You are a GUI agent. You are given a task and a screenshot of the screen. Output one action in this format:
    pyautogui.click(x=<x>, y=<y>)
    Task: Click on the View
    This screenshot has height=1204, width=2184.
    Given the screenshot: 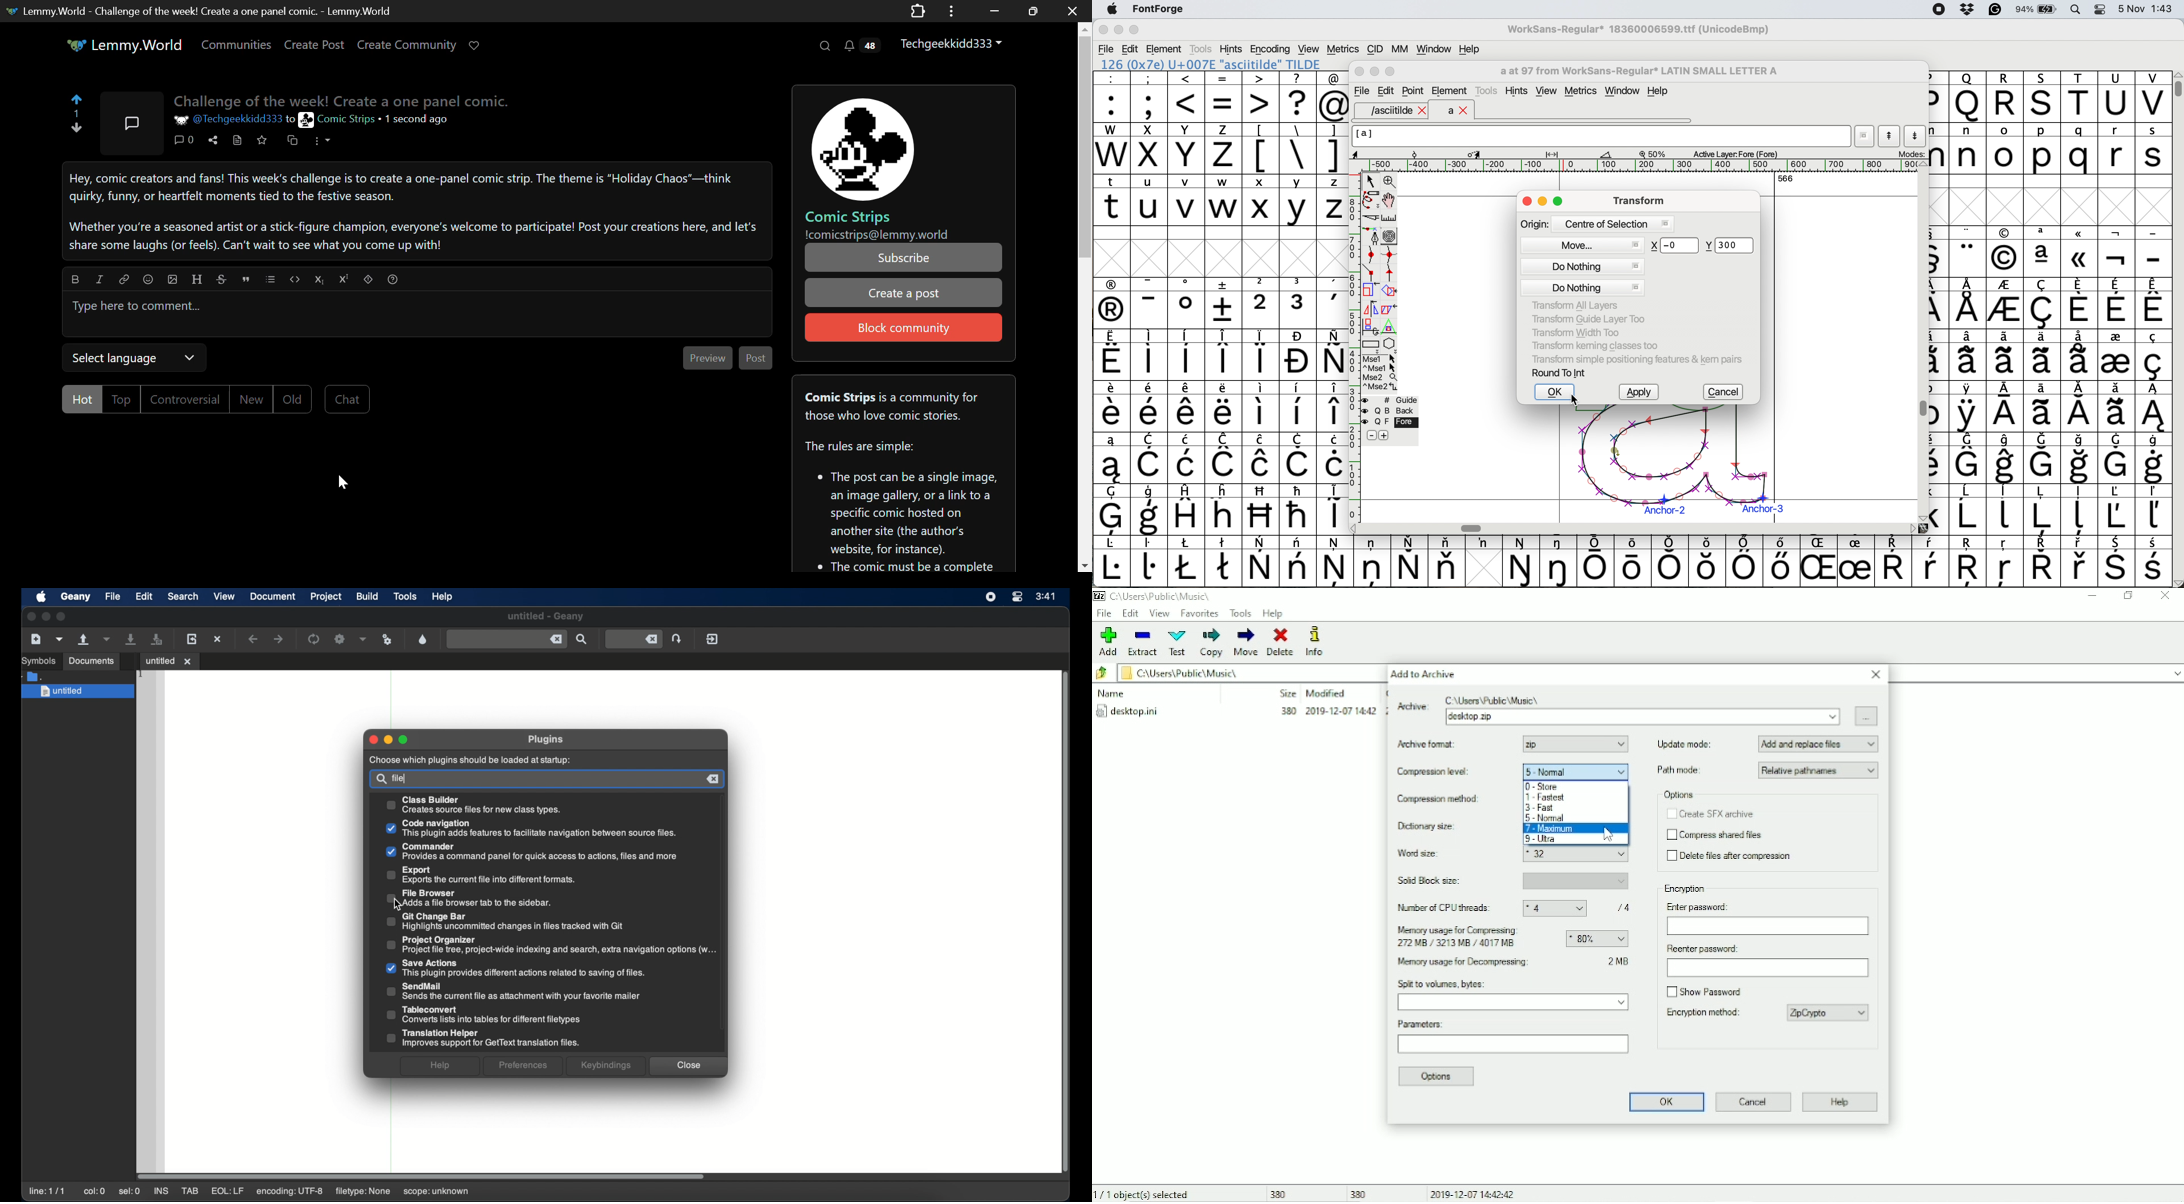 What is the action you would take?
    pyautogui.click(x=1160, y=613)
    